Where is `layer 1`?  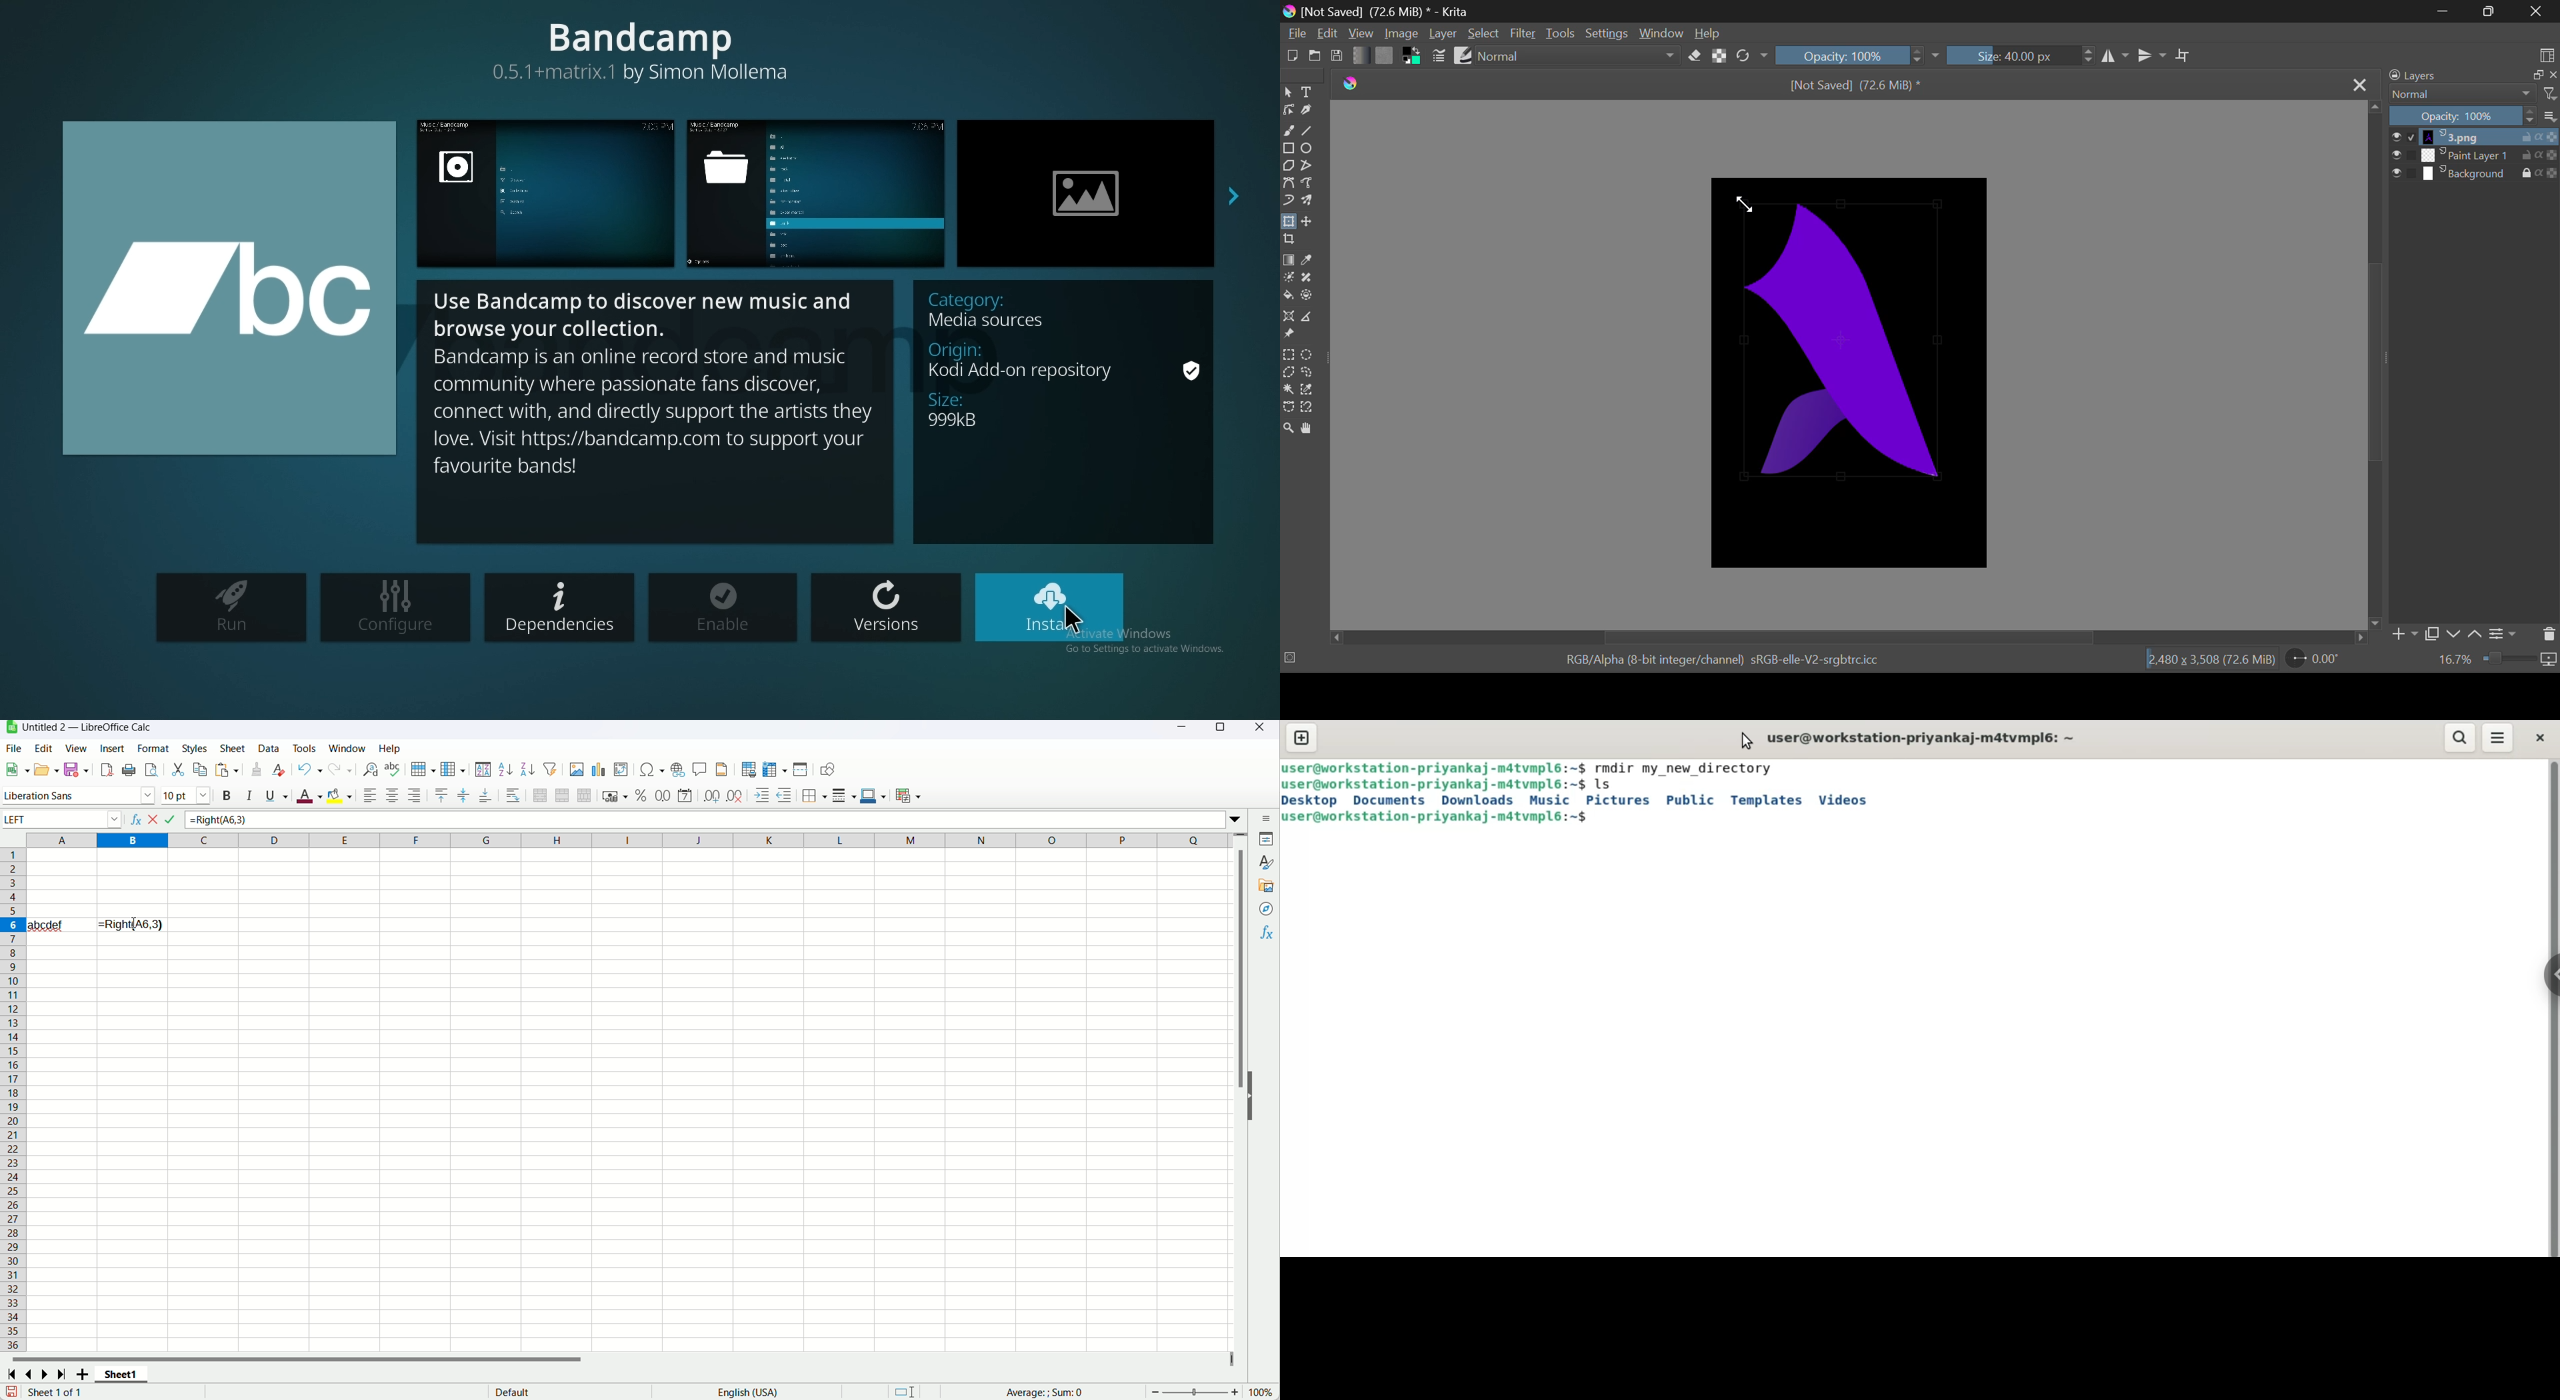 layer 1 is located at coordinates (2468, 137).